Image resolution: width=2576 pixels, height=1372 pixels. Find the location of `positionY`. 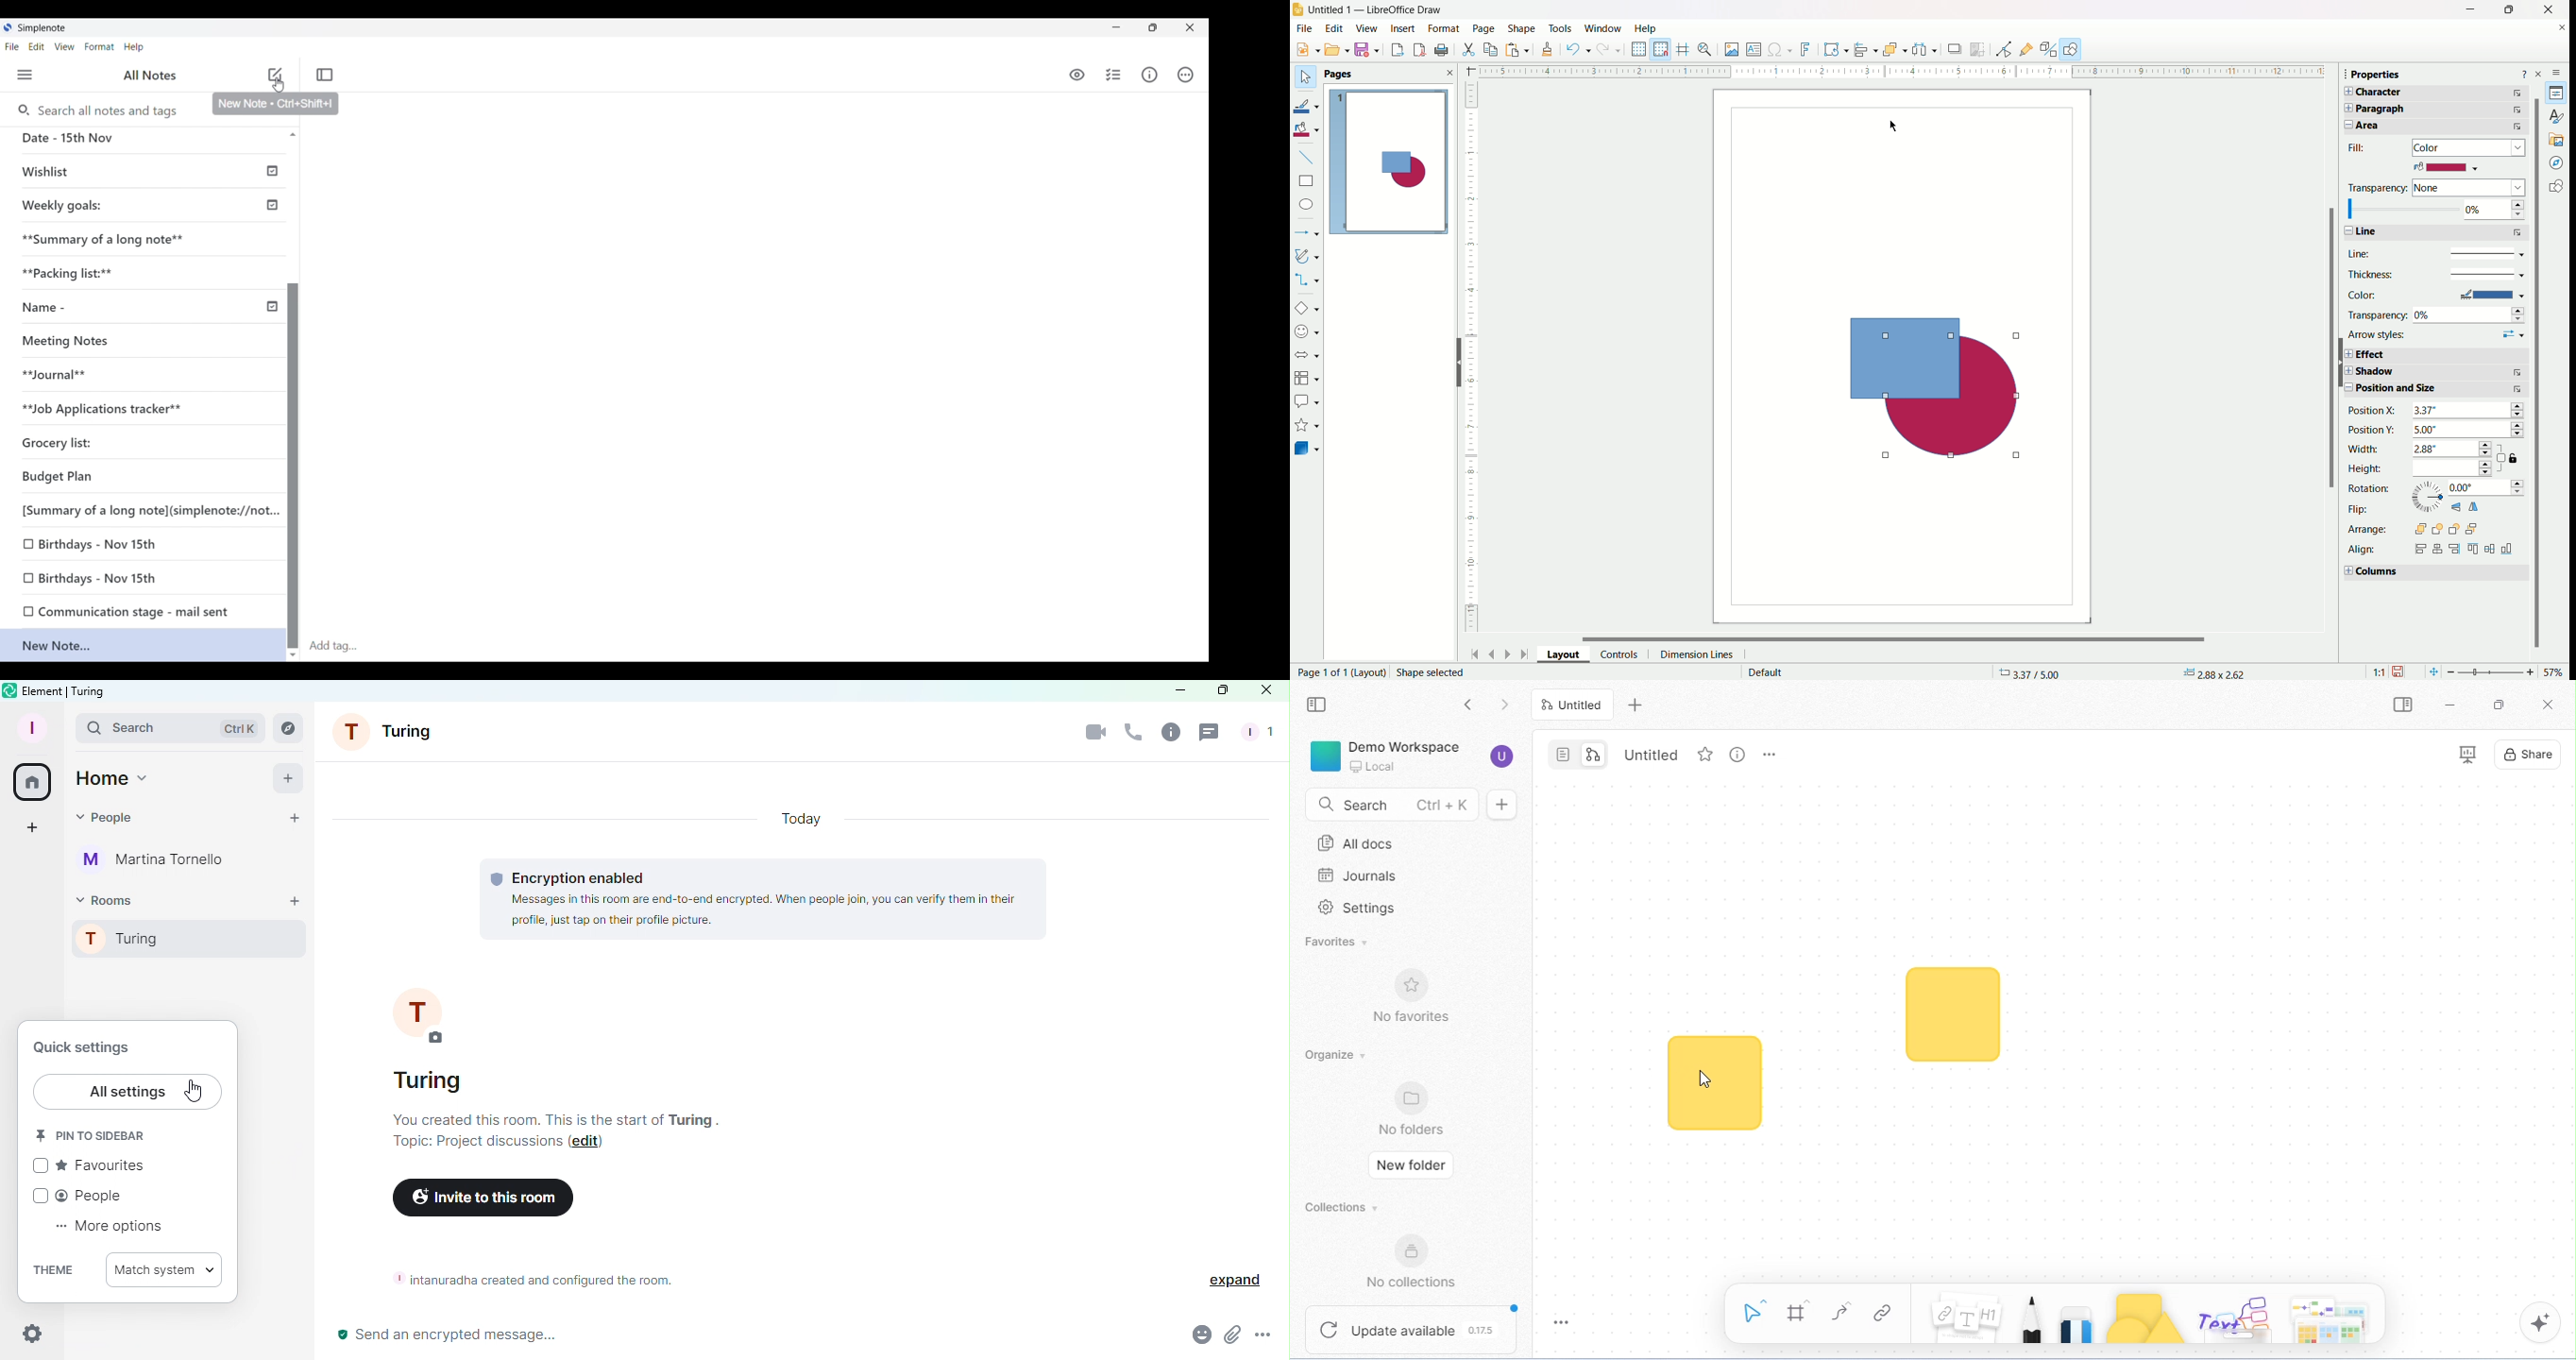

positionY is located at coordinates (2438, 431).